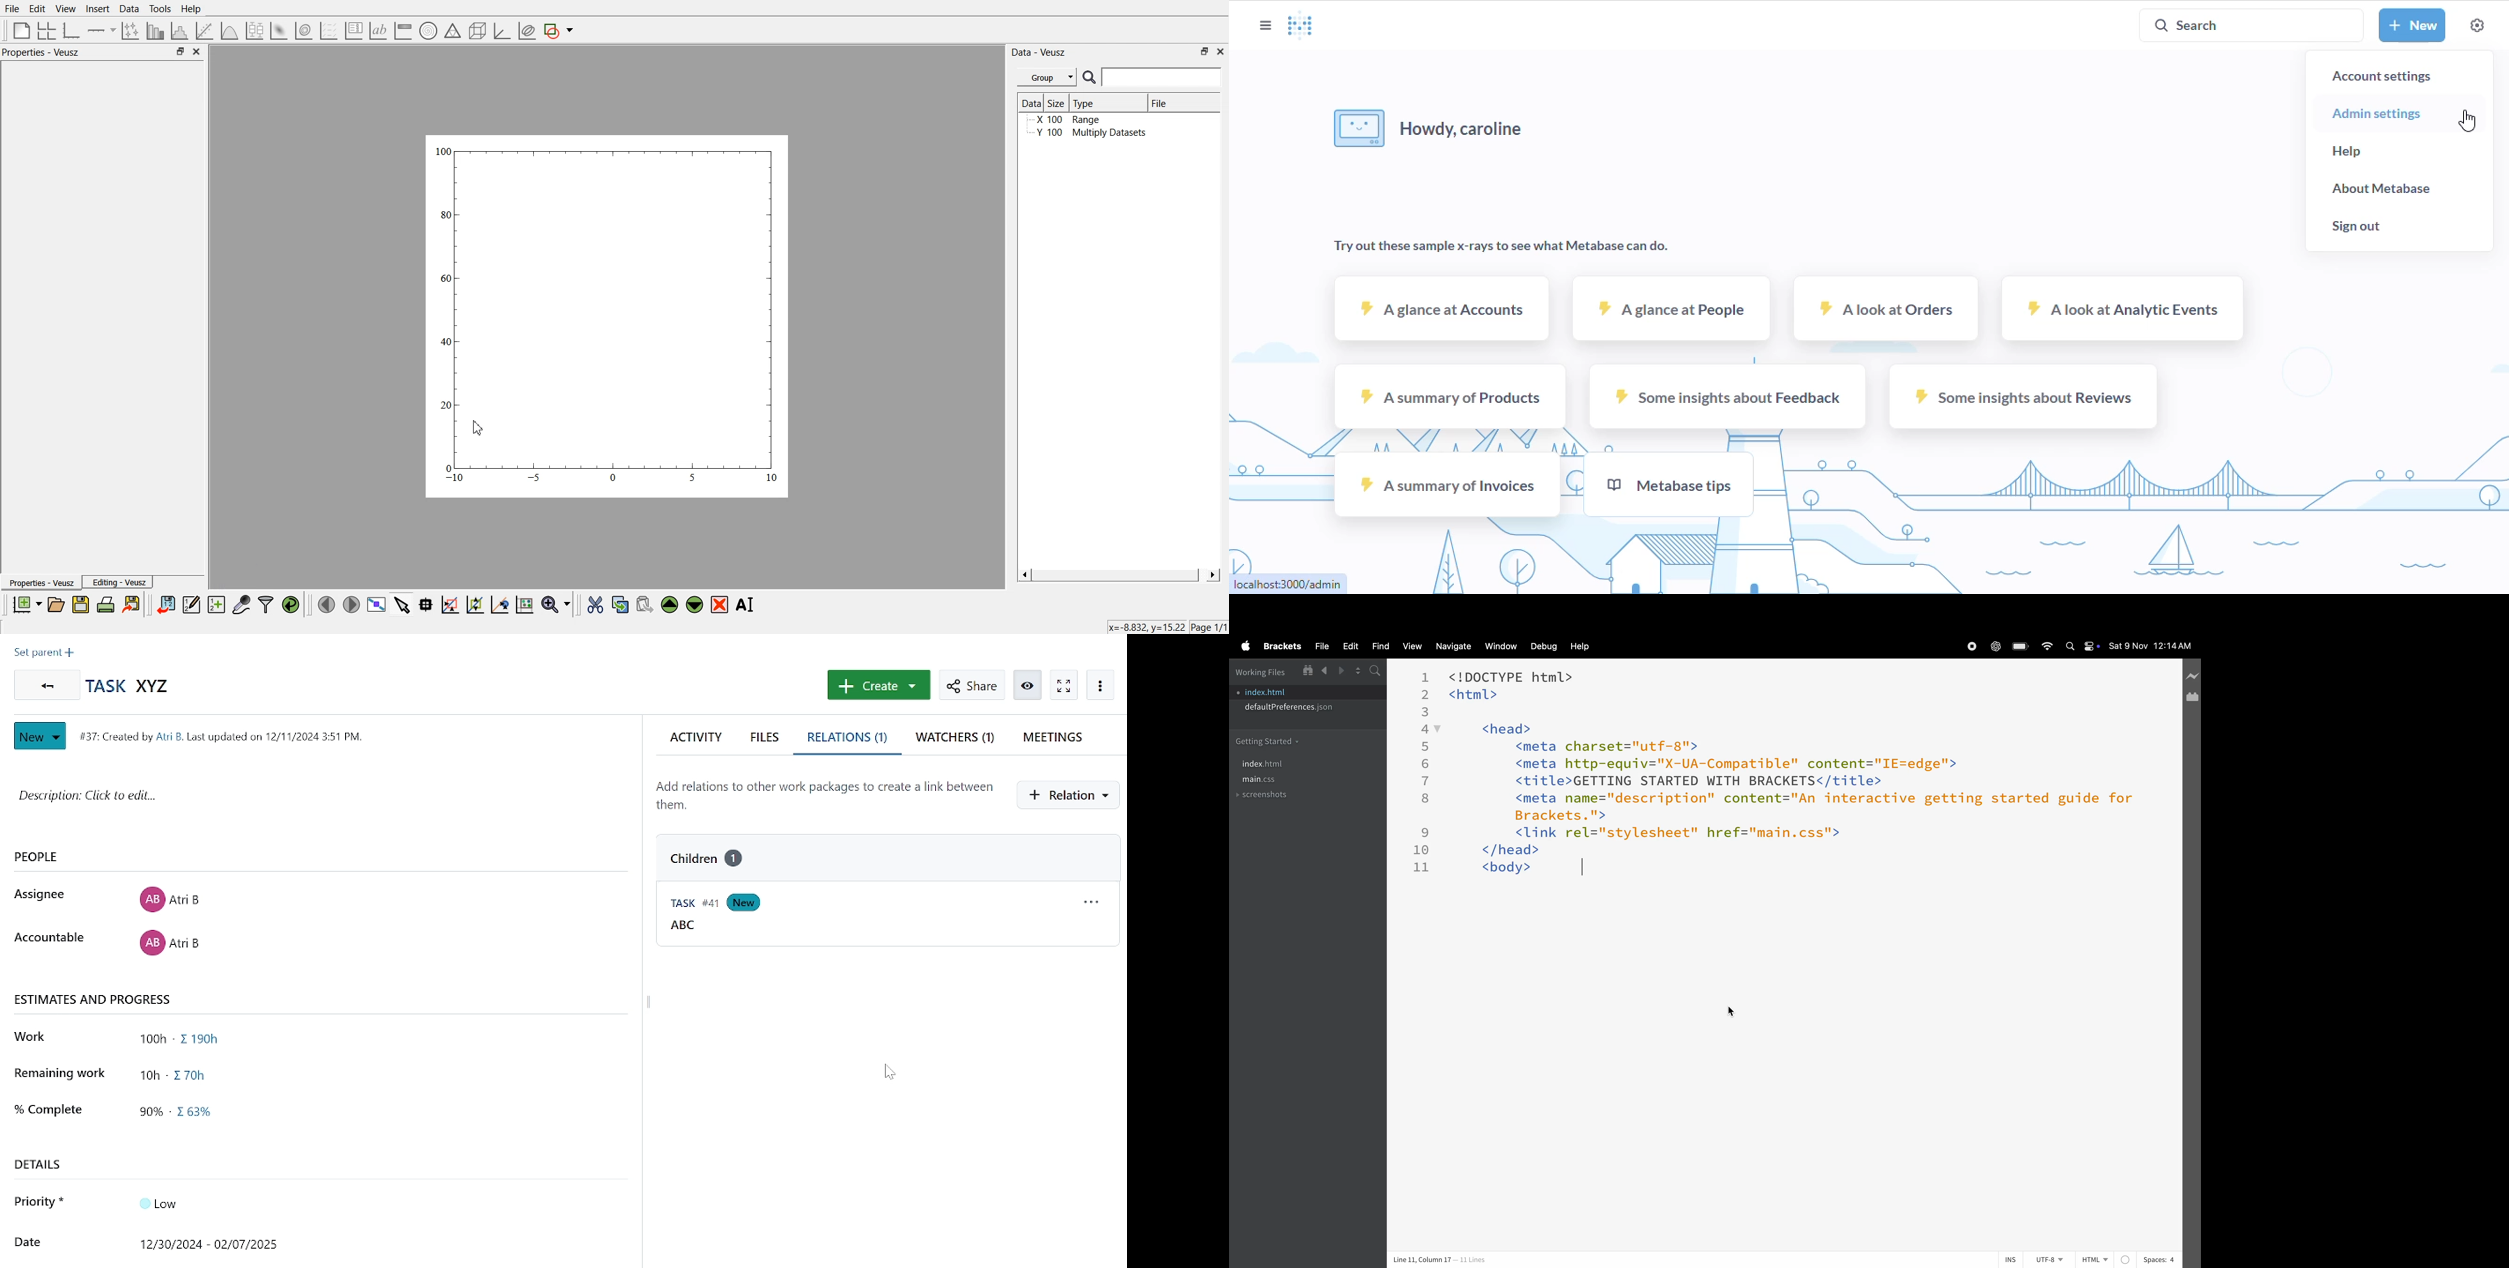 The image size is (2520, 1288). I want to click on polar graph, so click(428, 32).